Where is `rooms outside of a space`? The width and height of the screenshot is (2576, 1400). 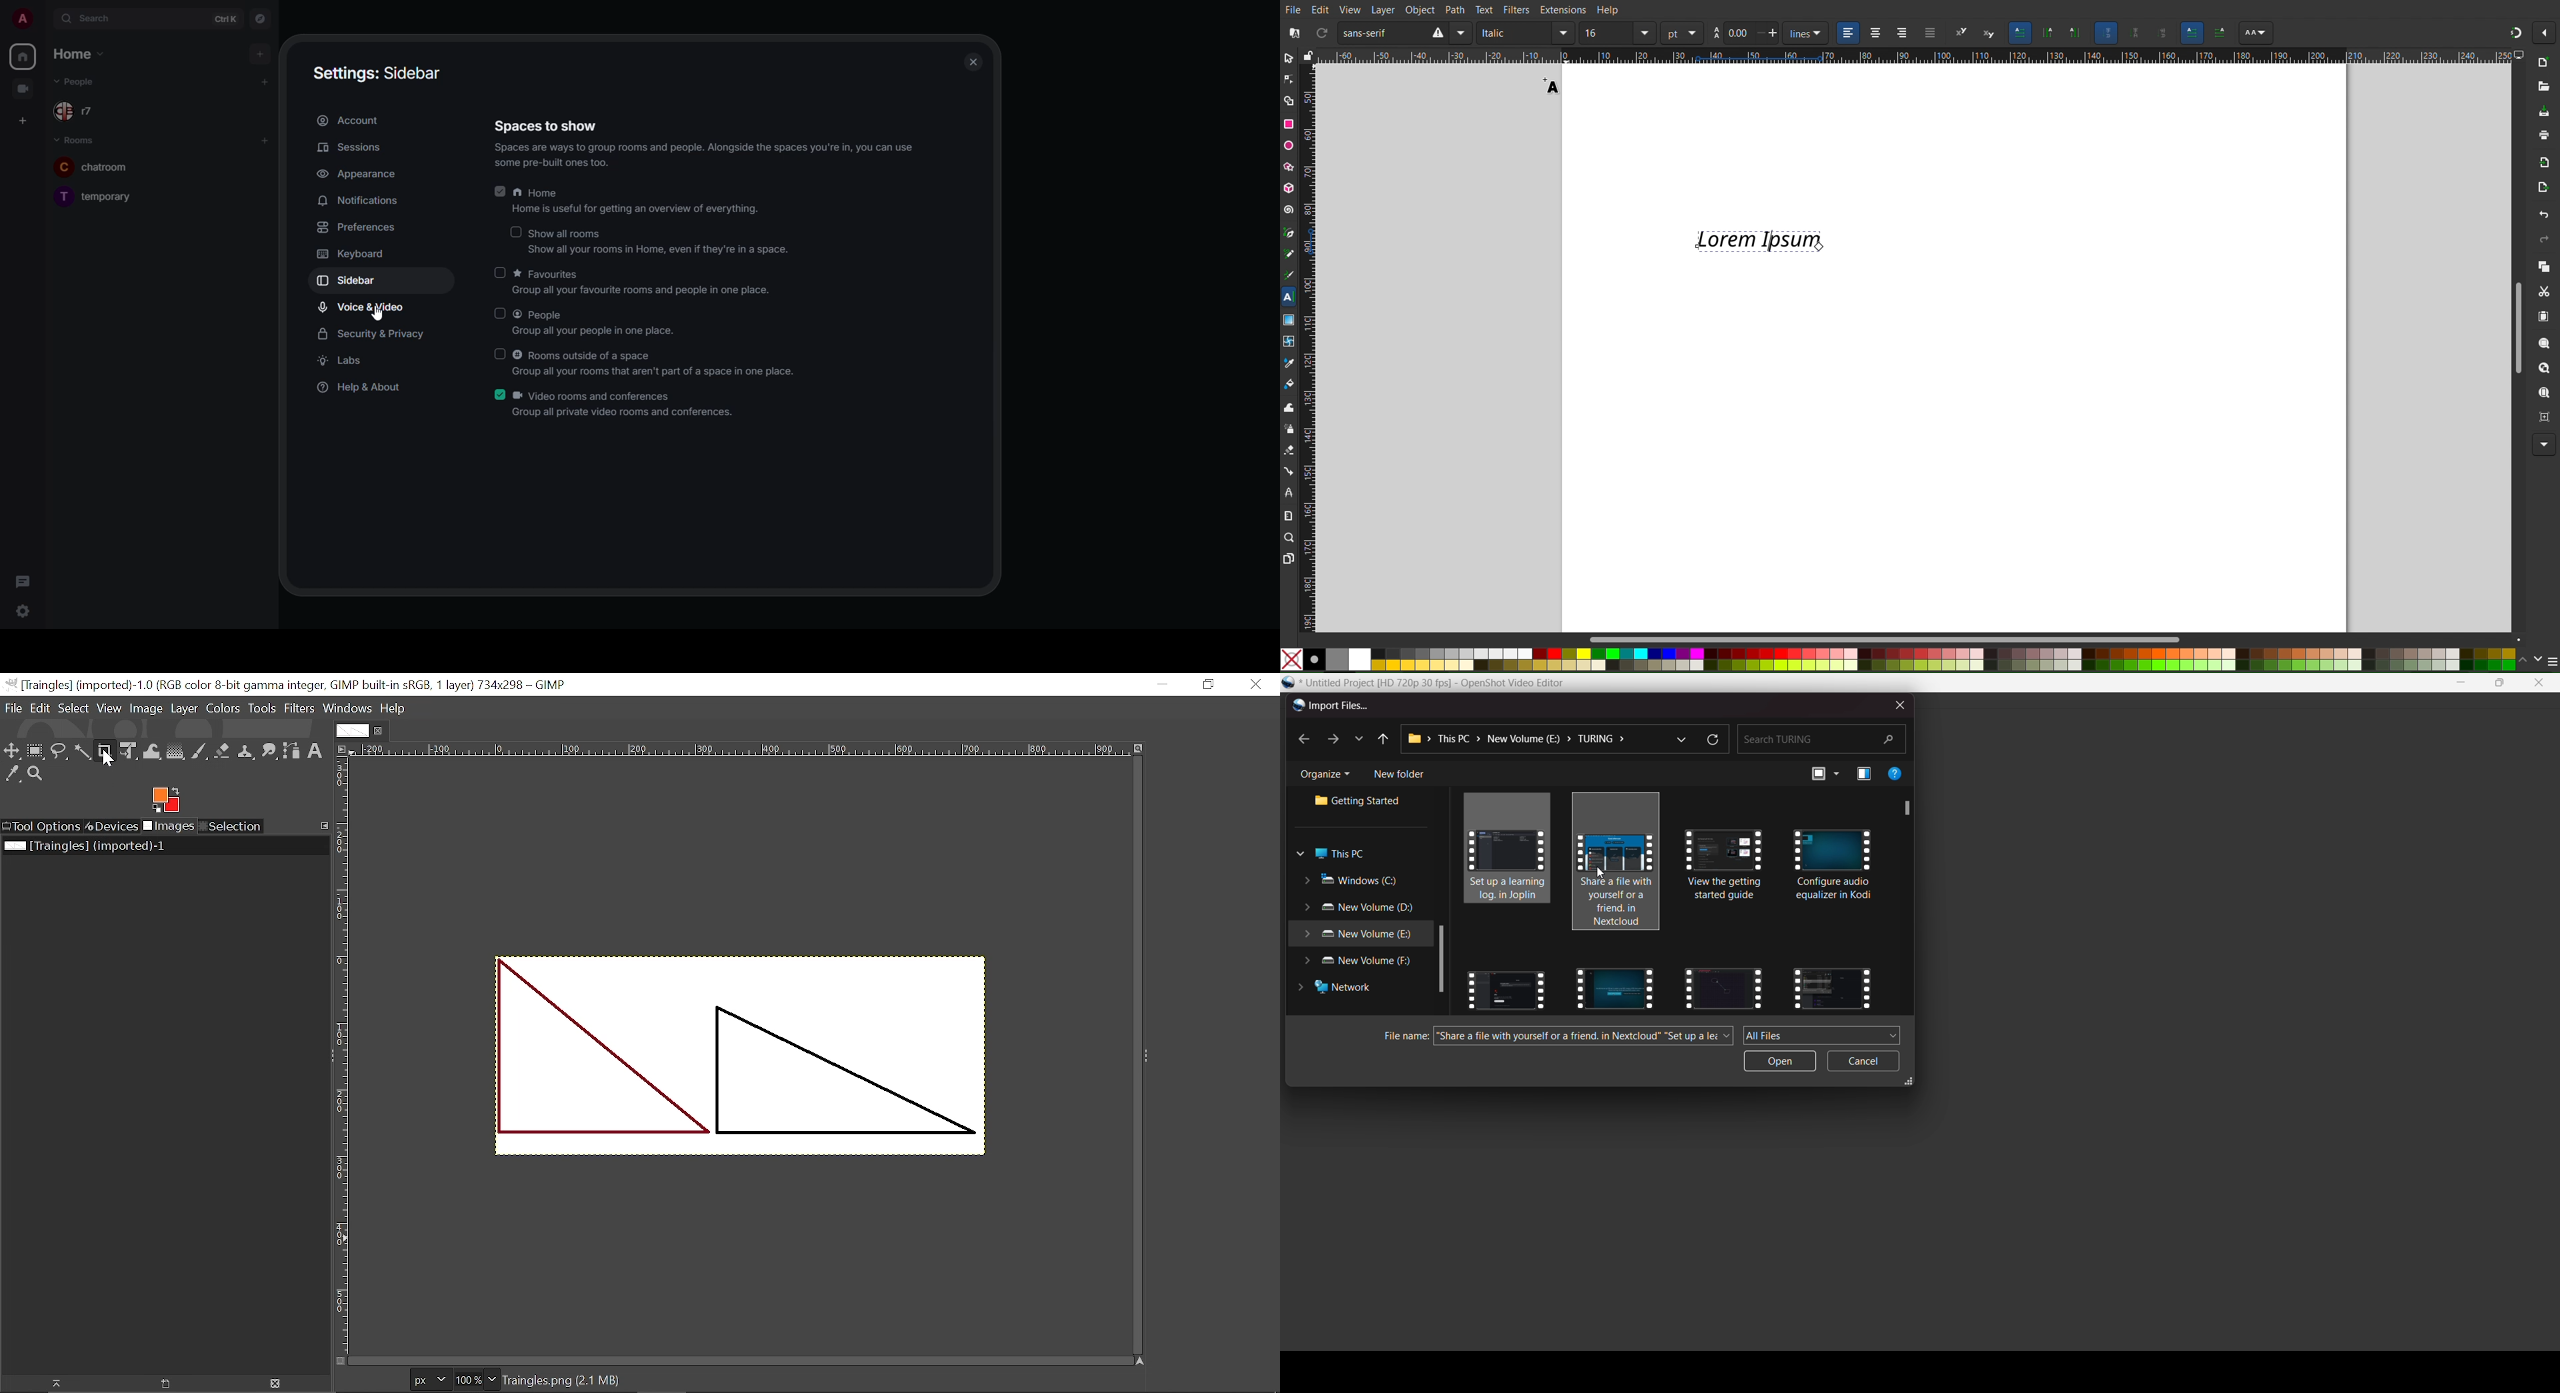
rooms outside of a space is located at coordinates (654, 365).